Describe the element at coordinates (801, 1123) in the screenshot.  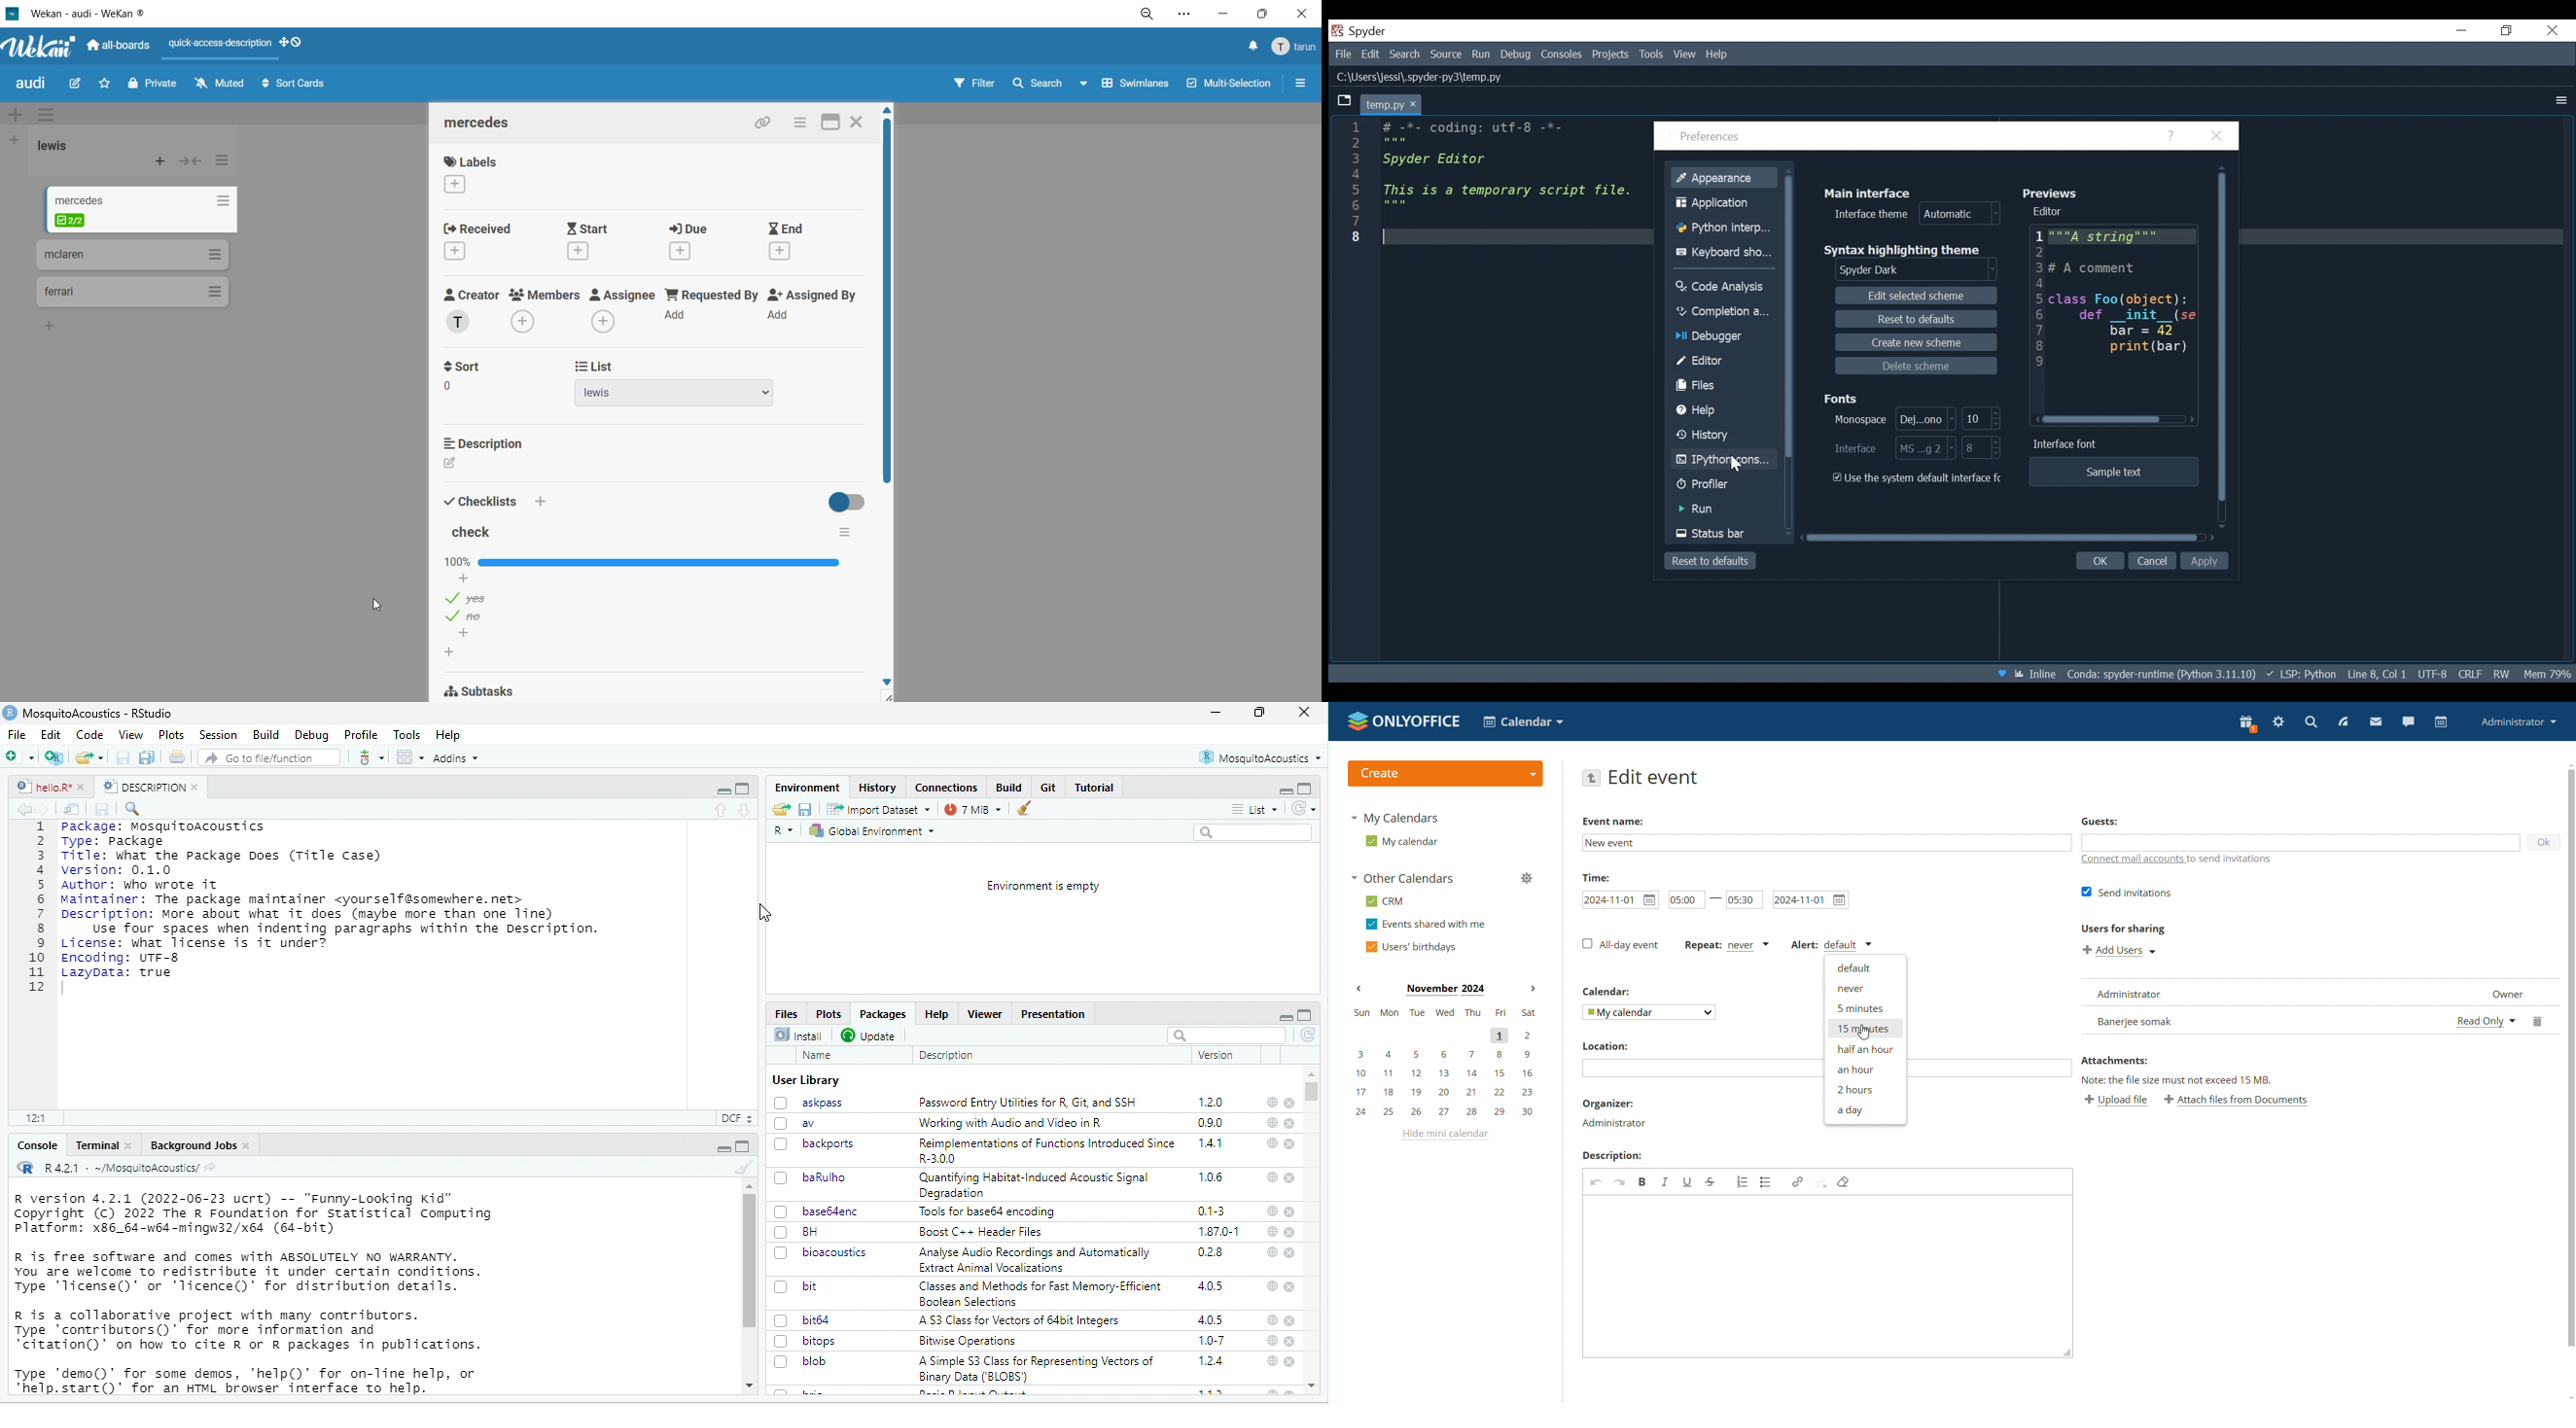
I see `av` at that location.